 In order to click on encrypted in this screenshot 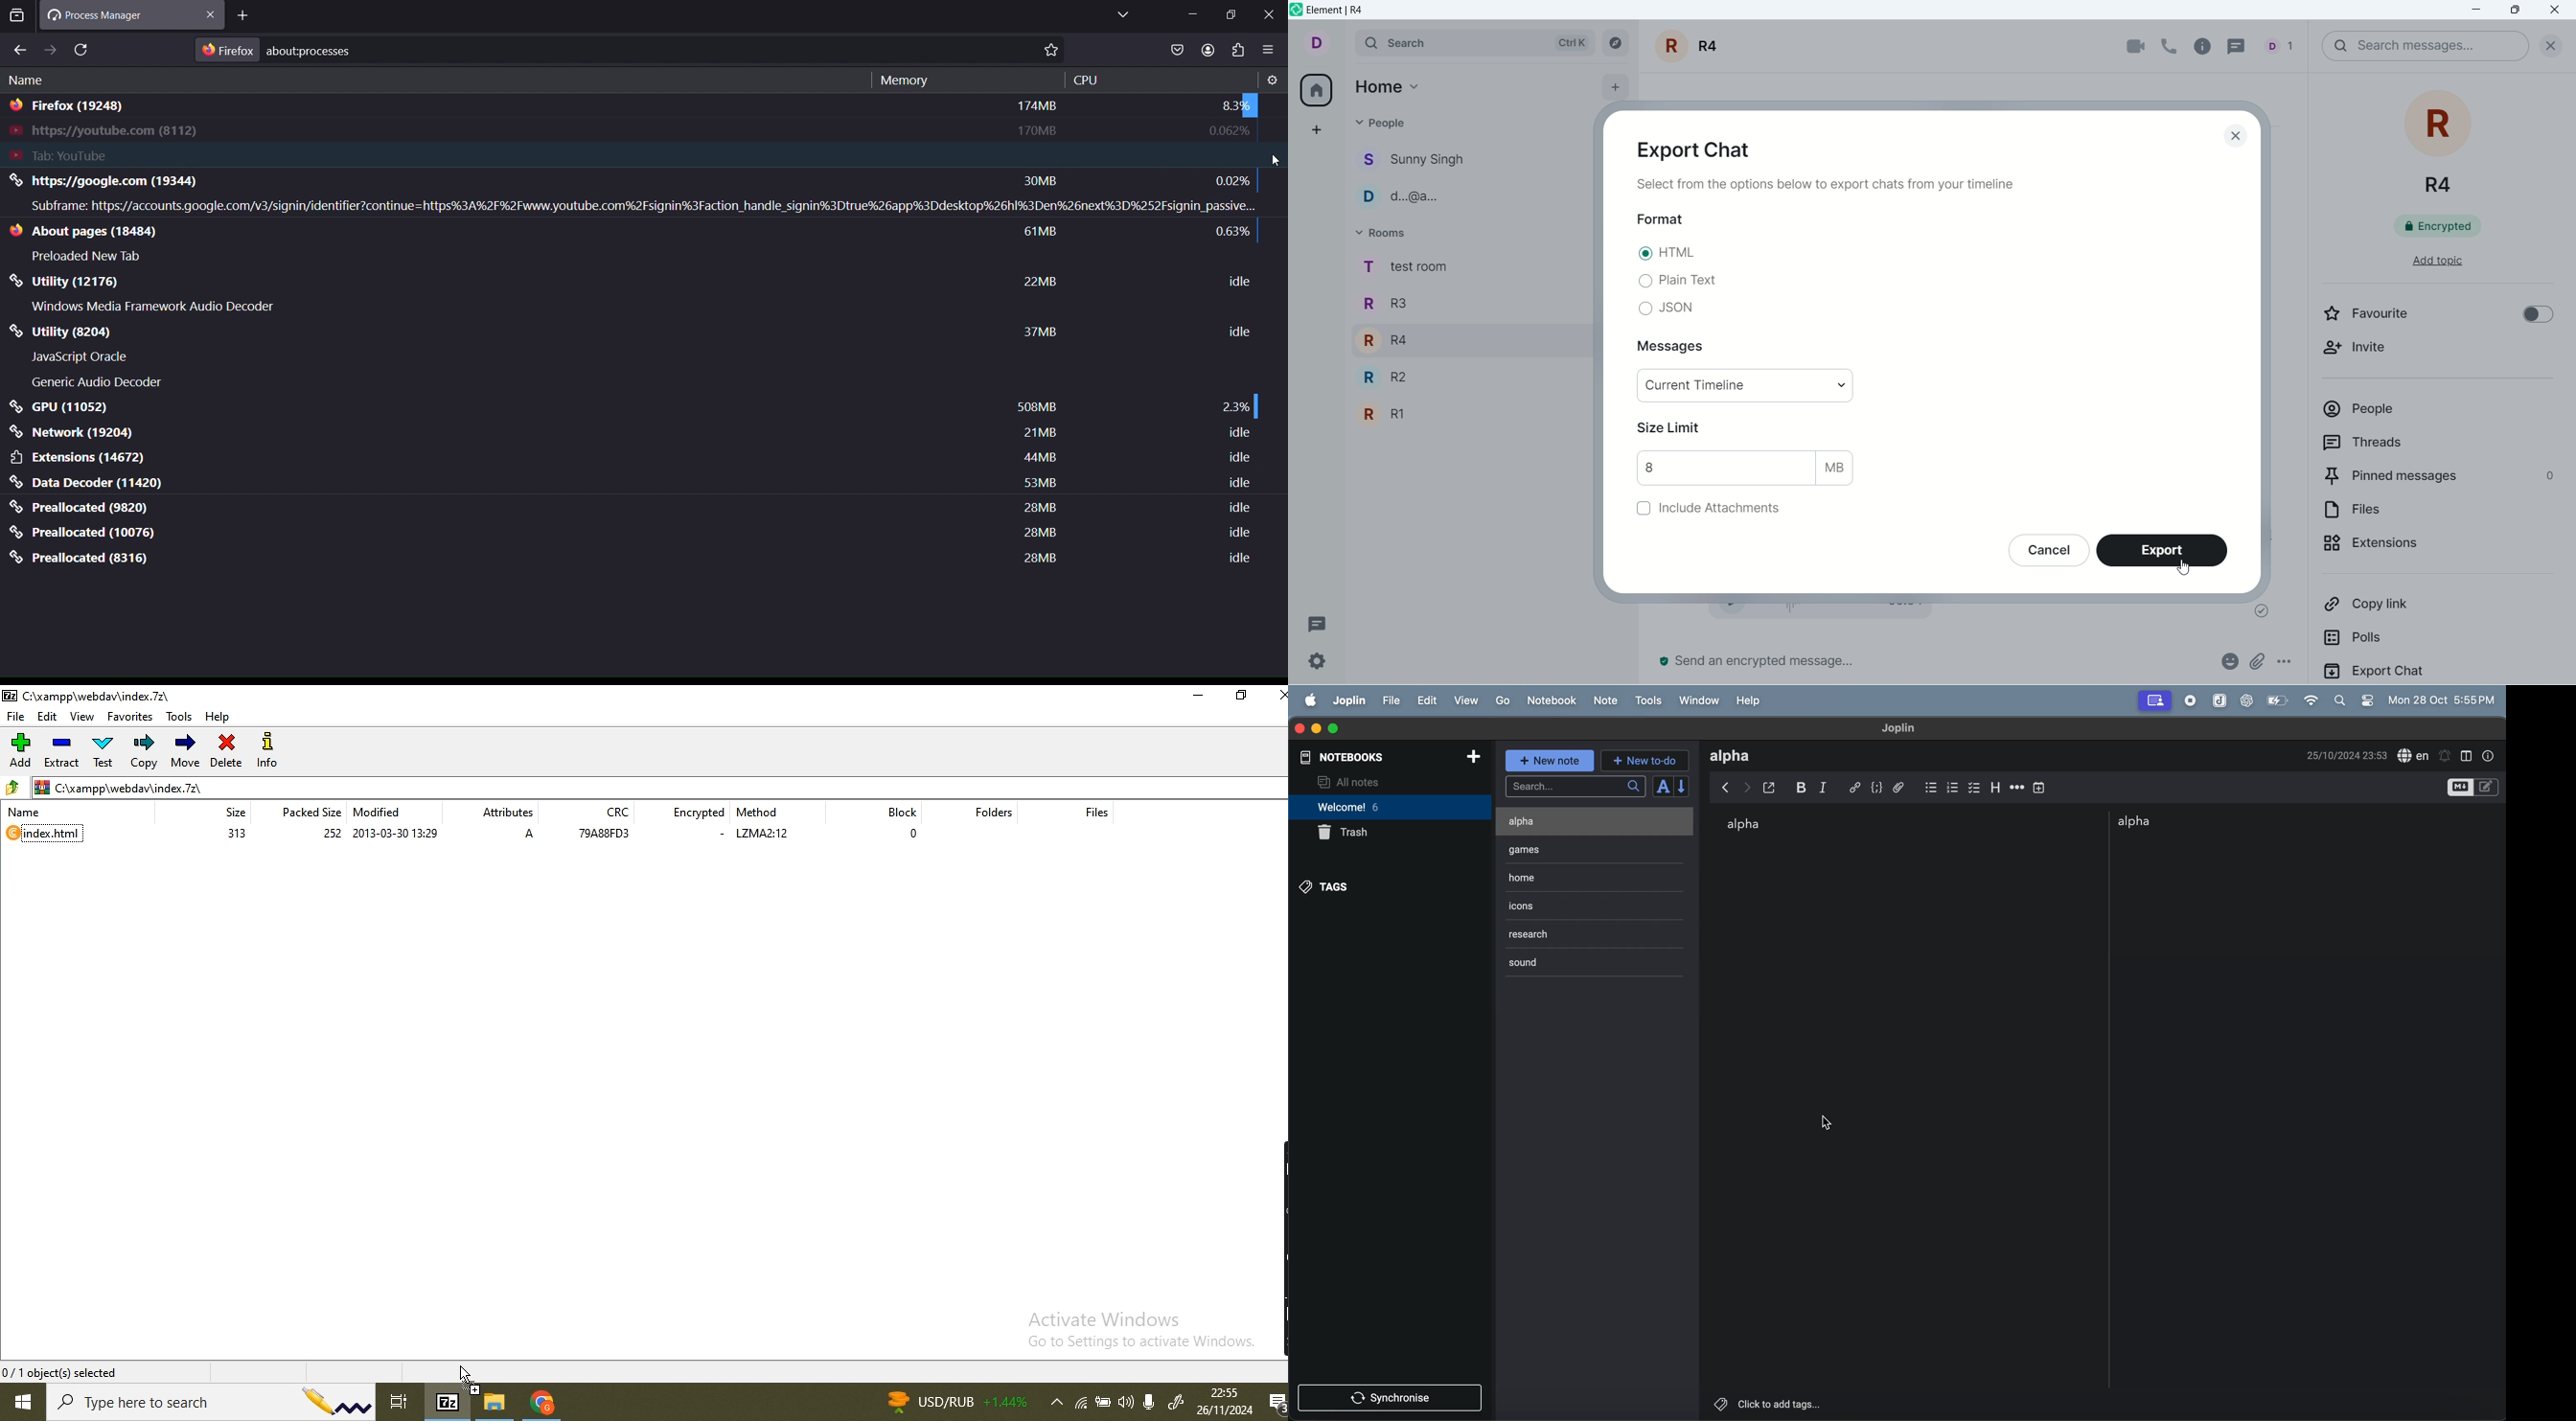, I will do `click(2448, 226)`.